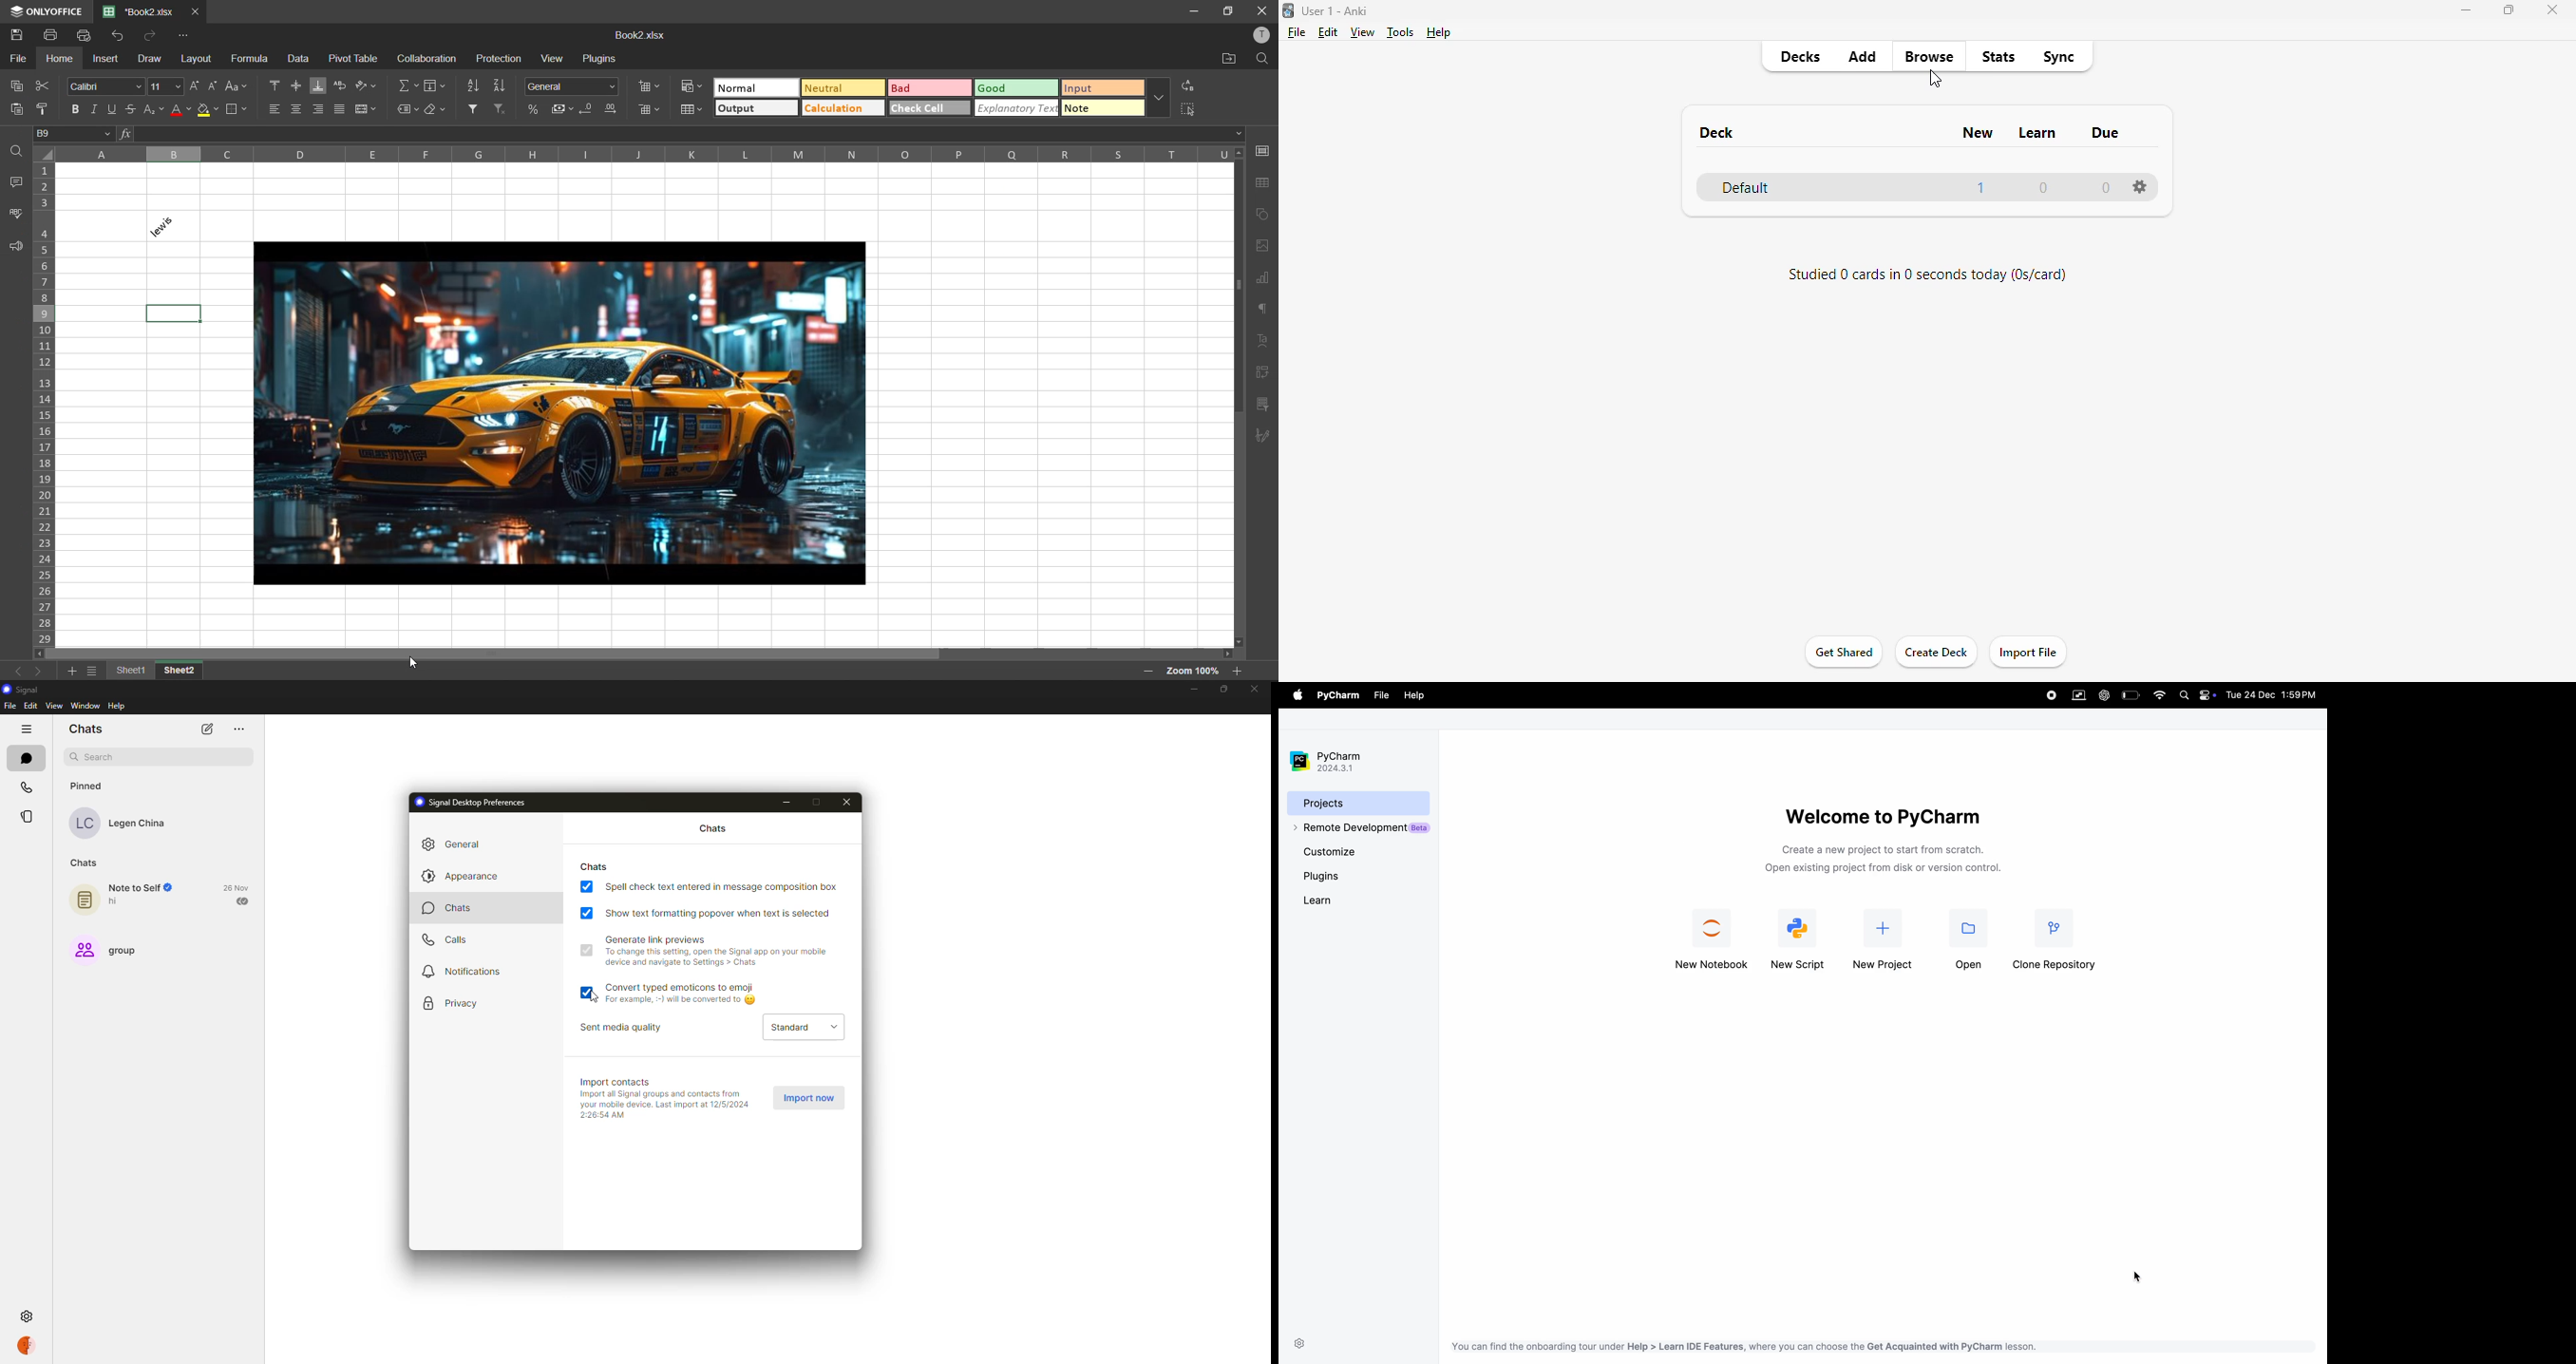 This screenshot has height=1372, width=2576. Describe the element at coordinates (119, 824) in the screenshot. I see `contact` at that location.